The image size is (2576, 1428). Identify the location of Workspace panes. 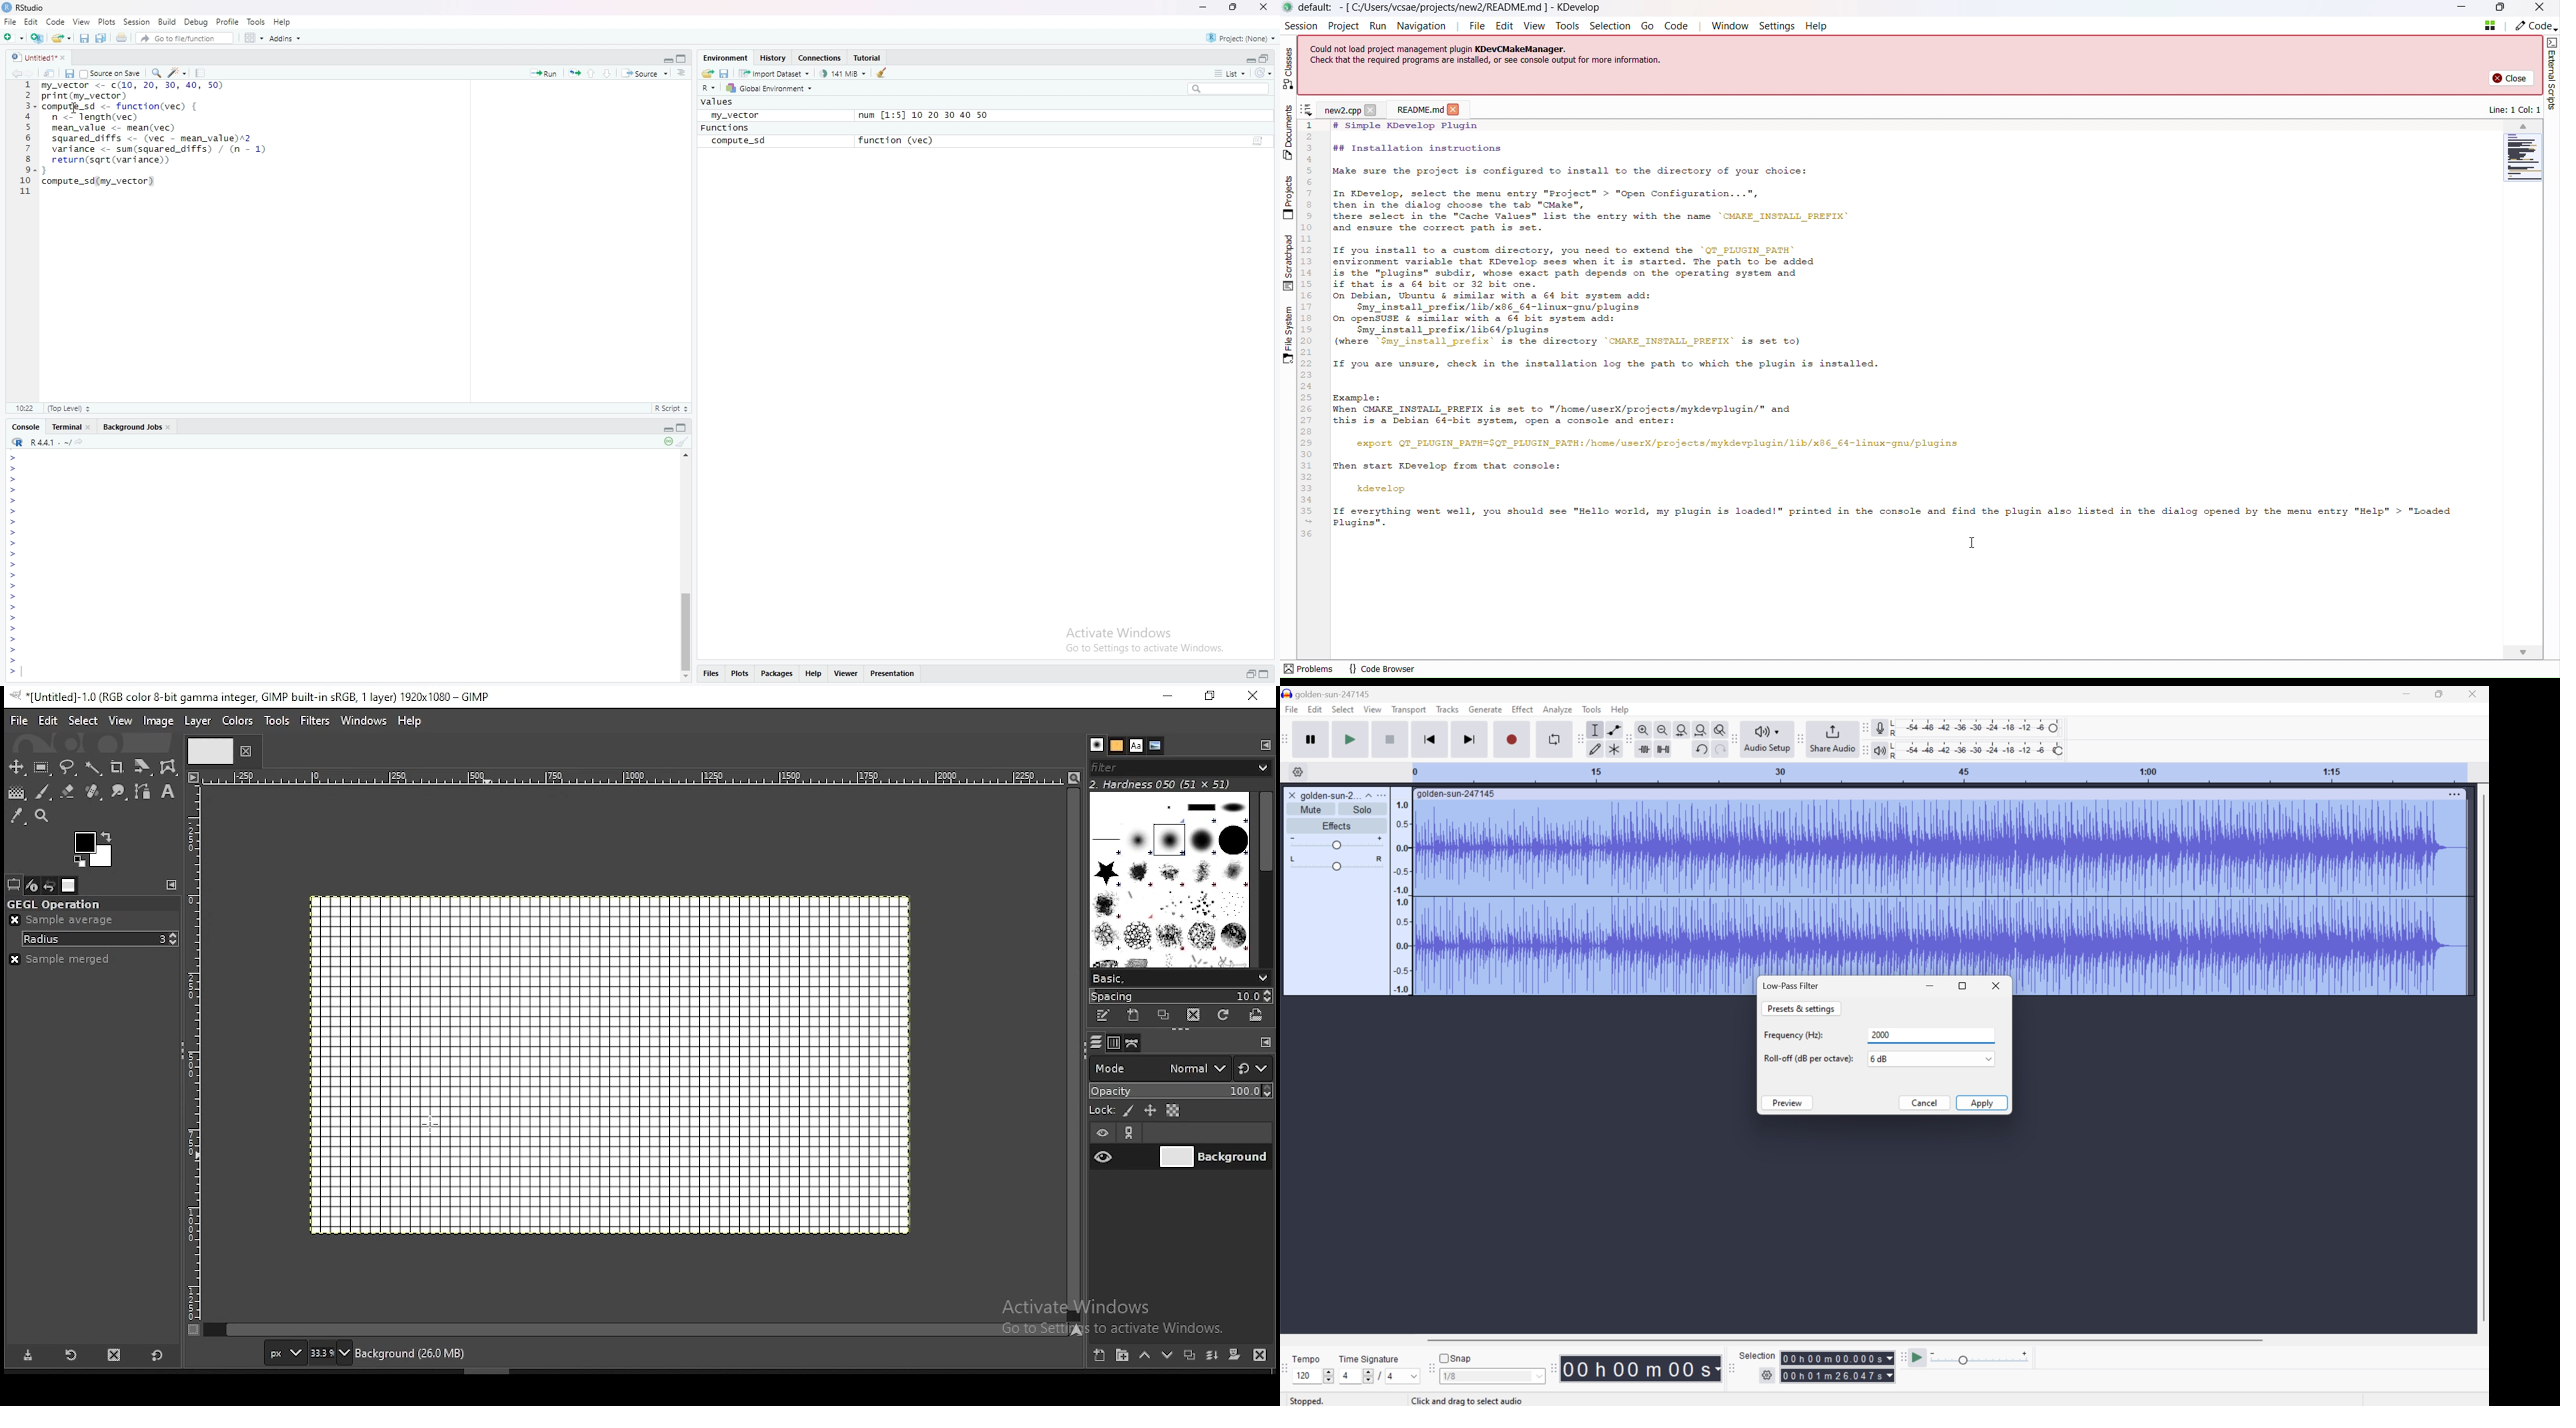
(252, 37).